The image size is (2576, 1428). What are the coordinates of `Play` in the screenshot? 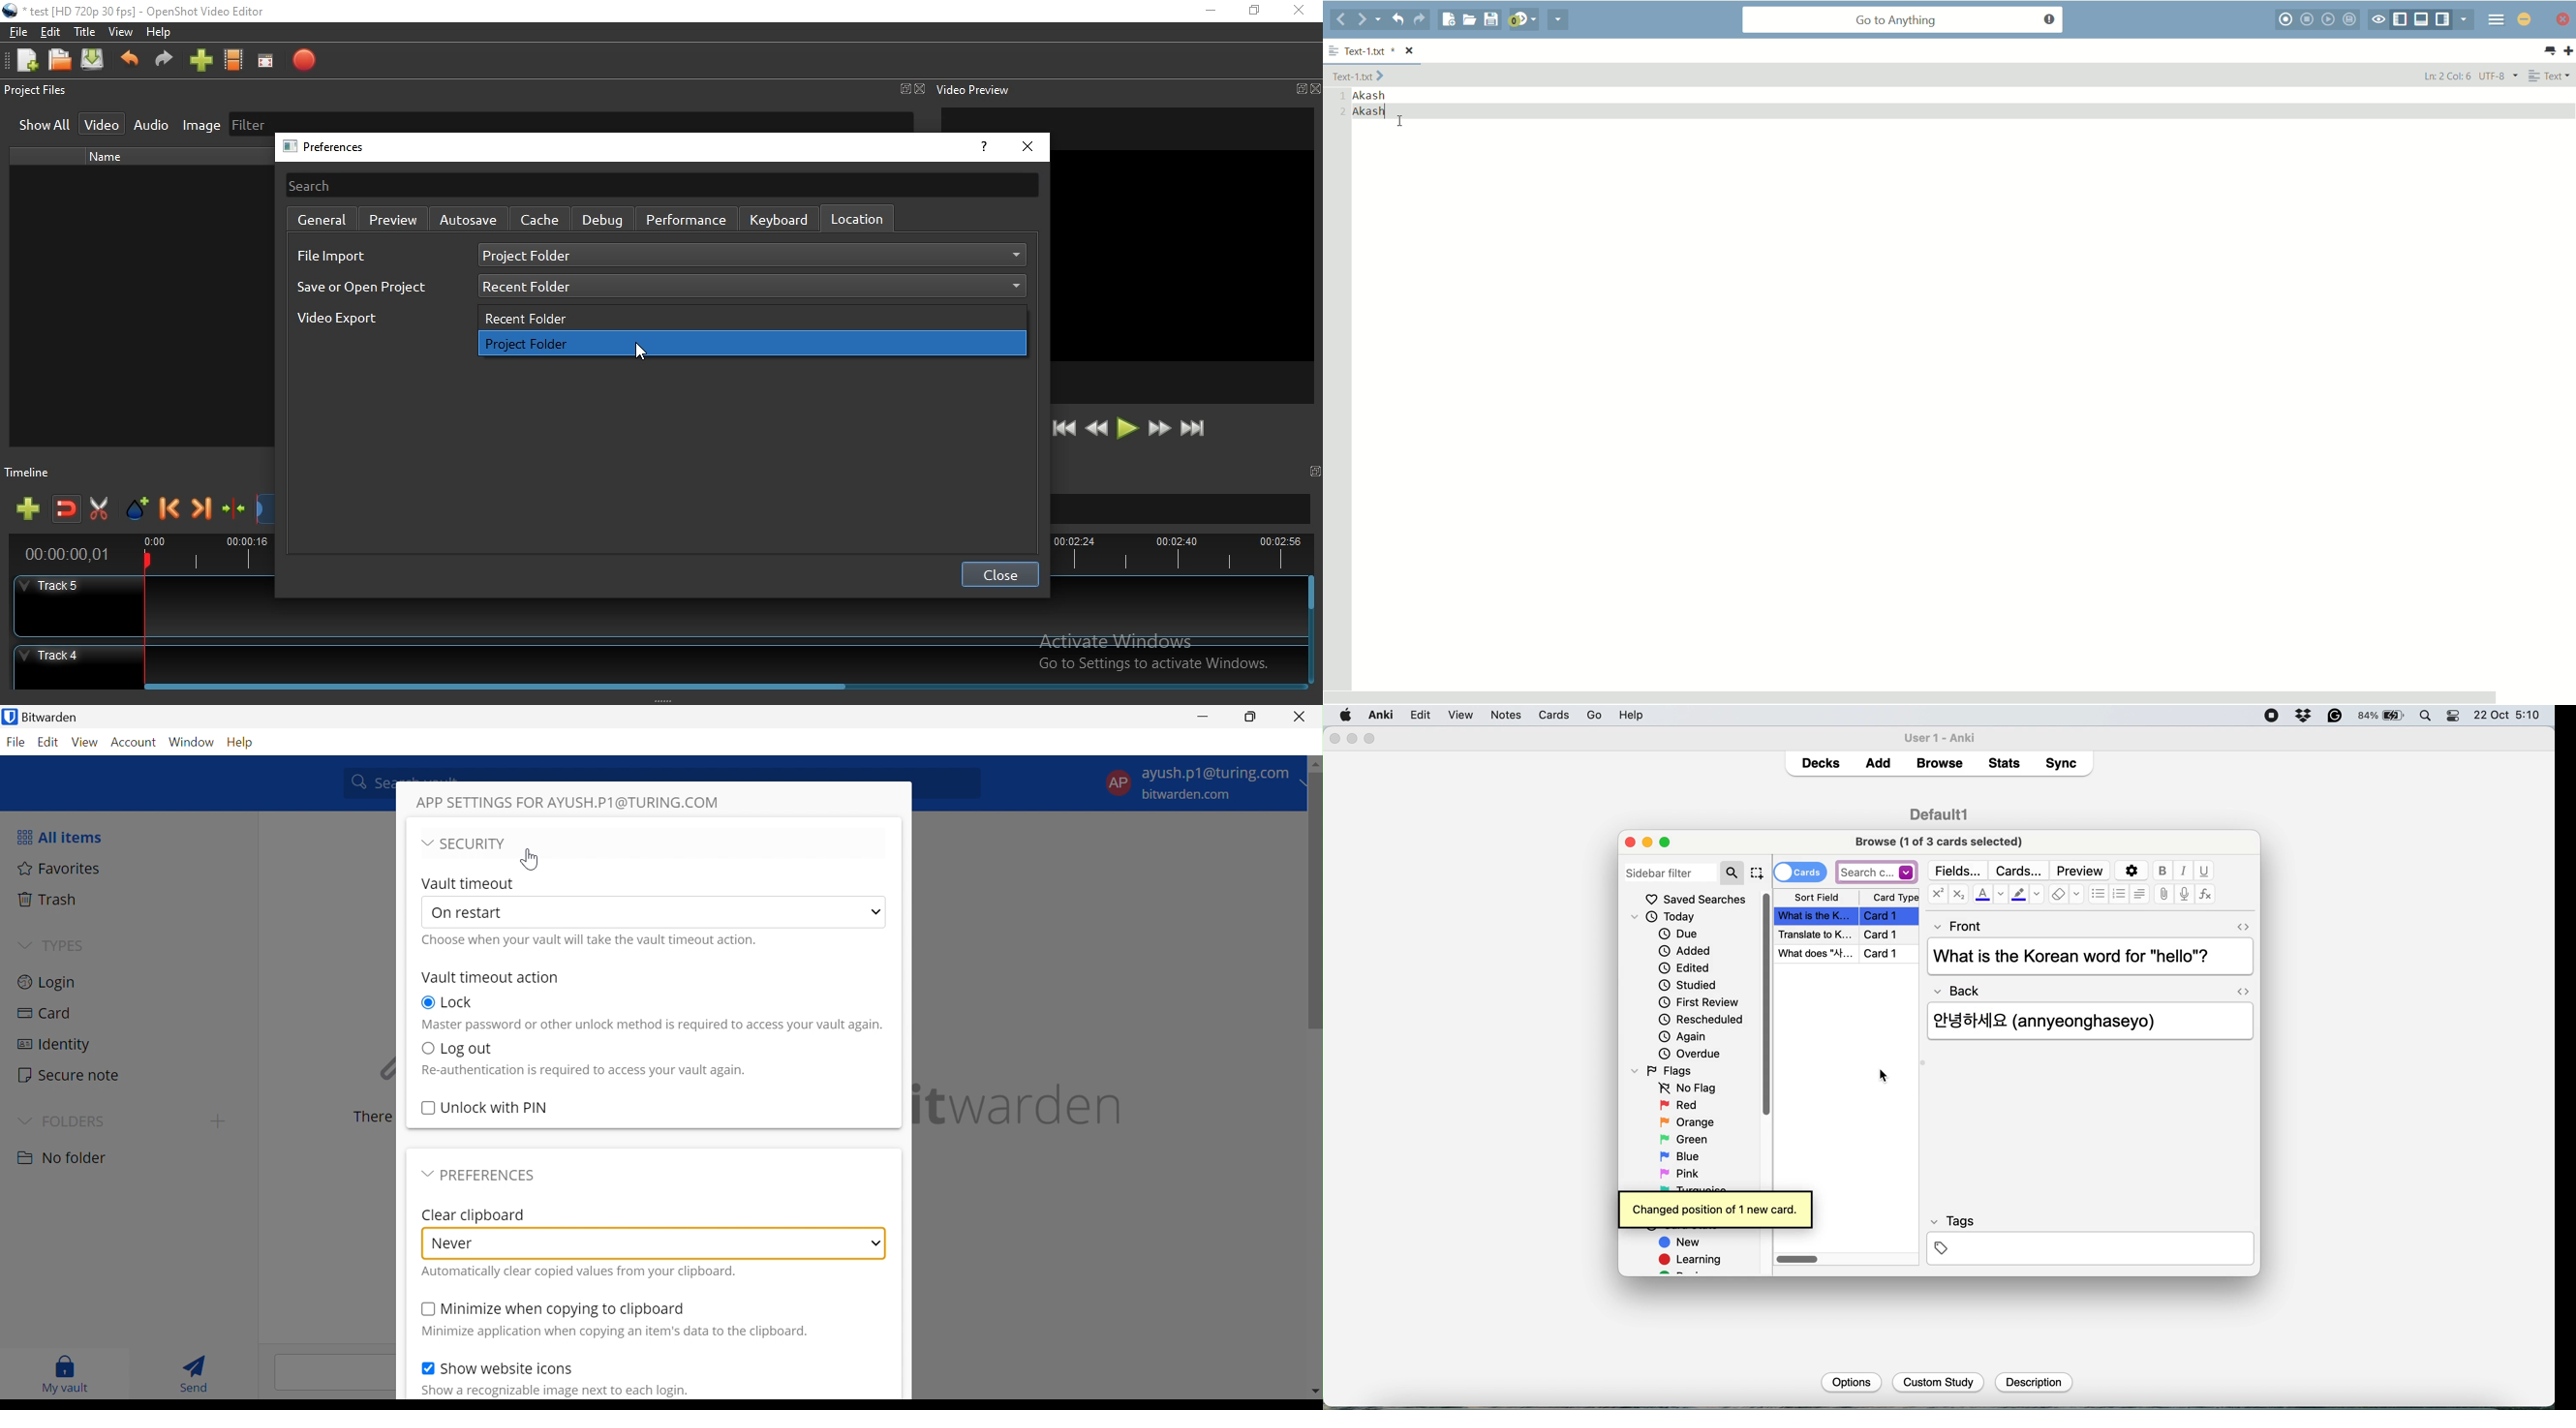 It's located at (1127, 429).